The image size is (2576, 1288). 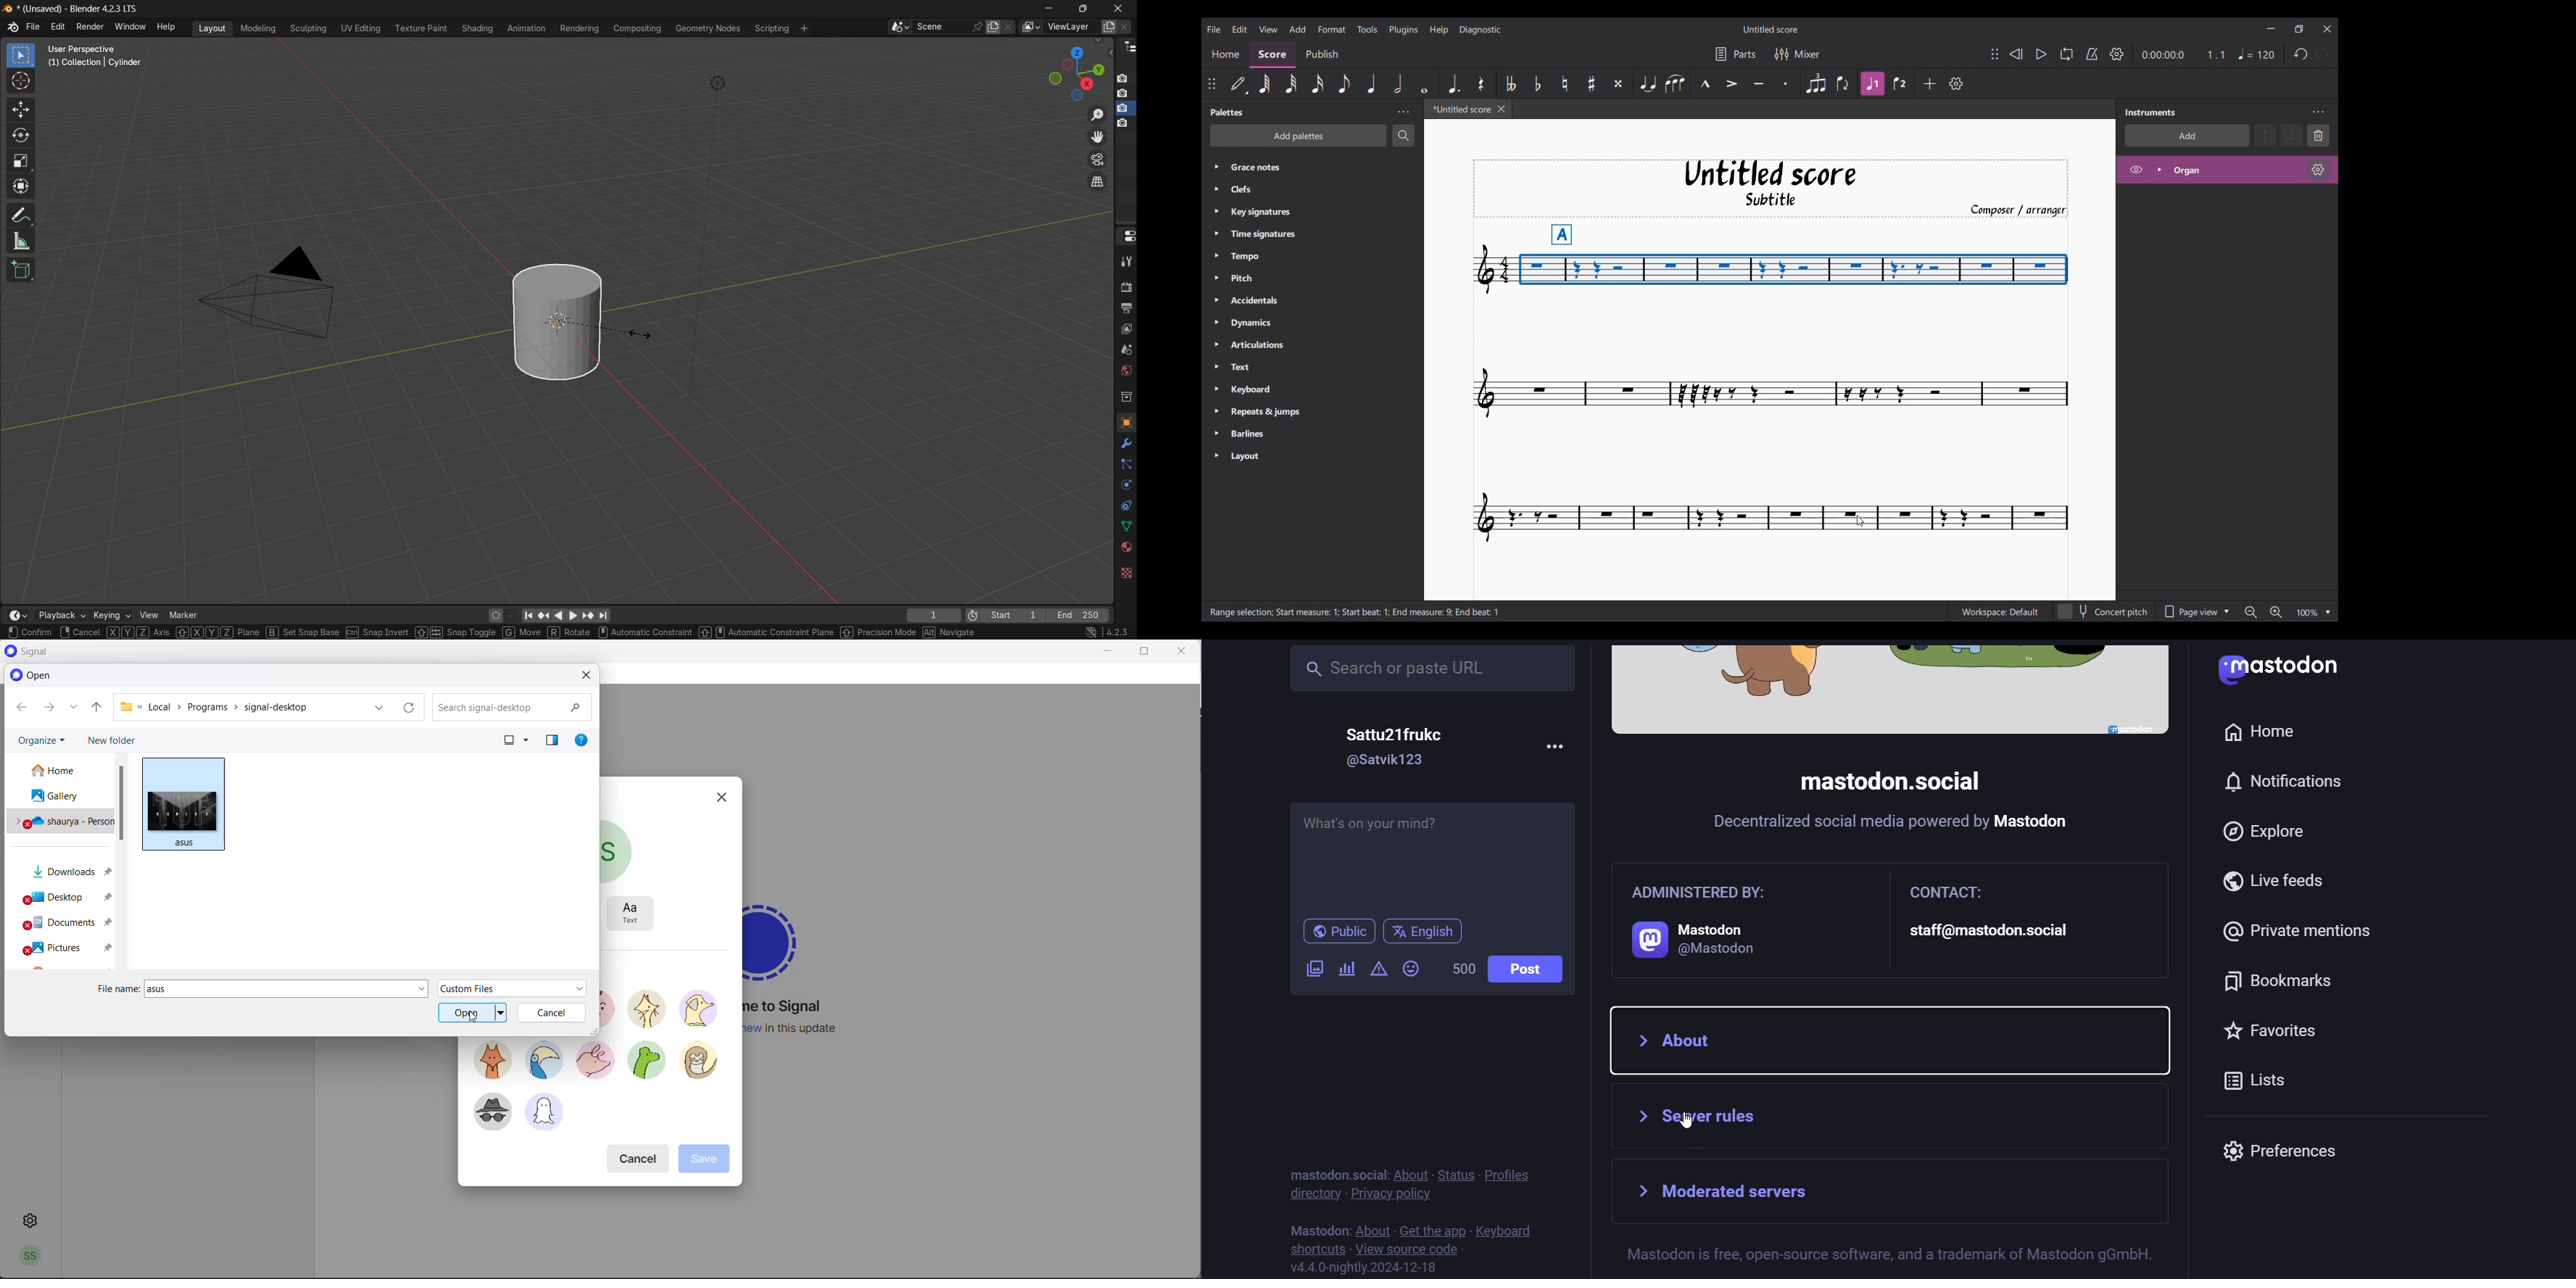 I want to click on Customize toolbar, so click(x=1956, y=83).